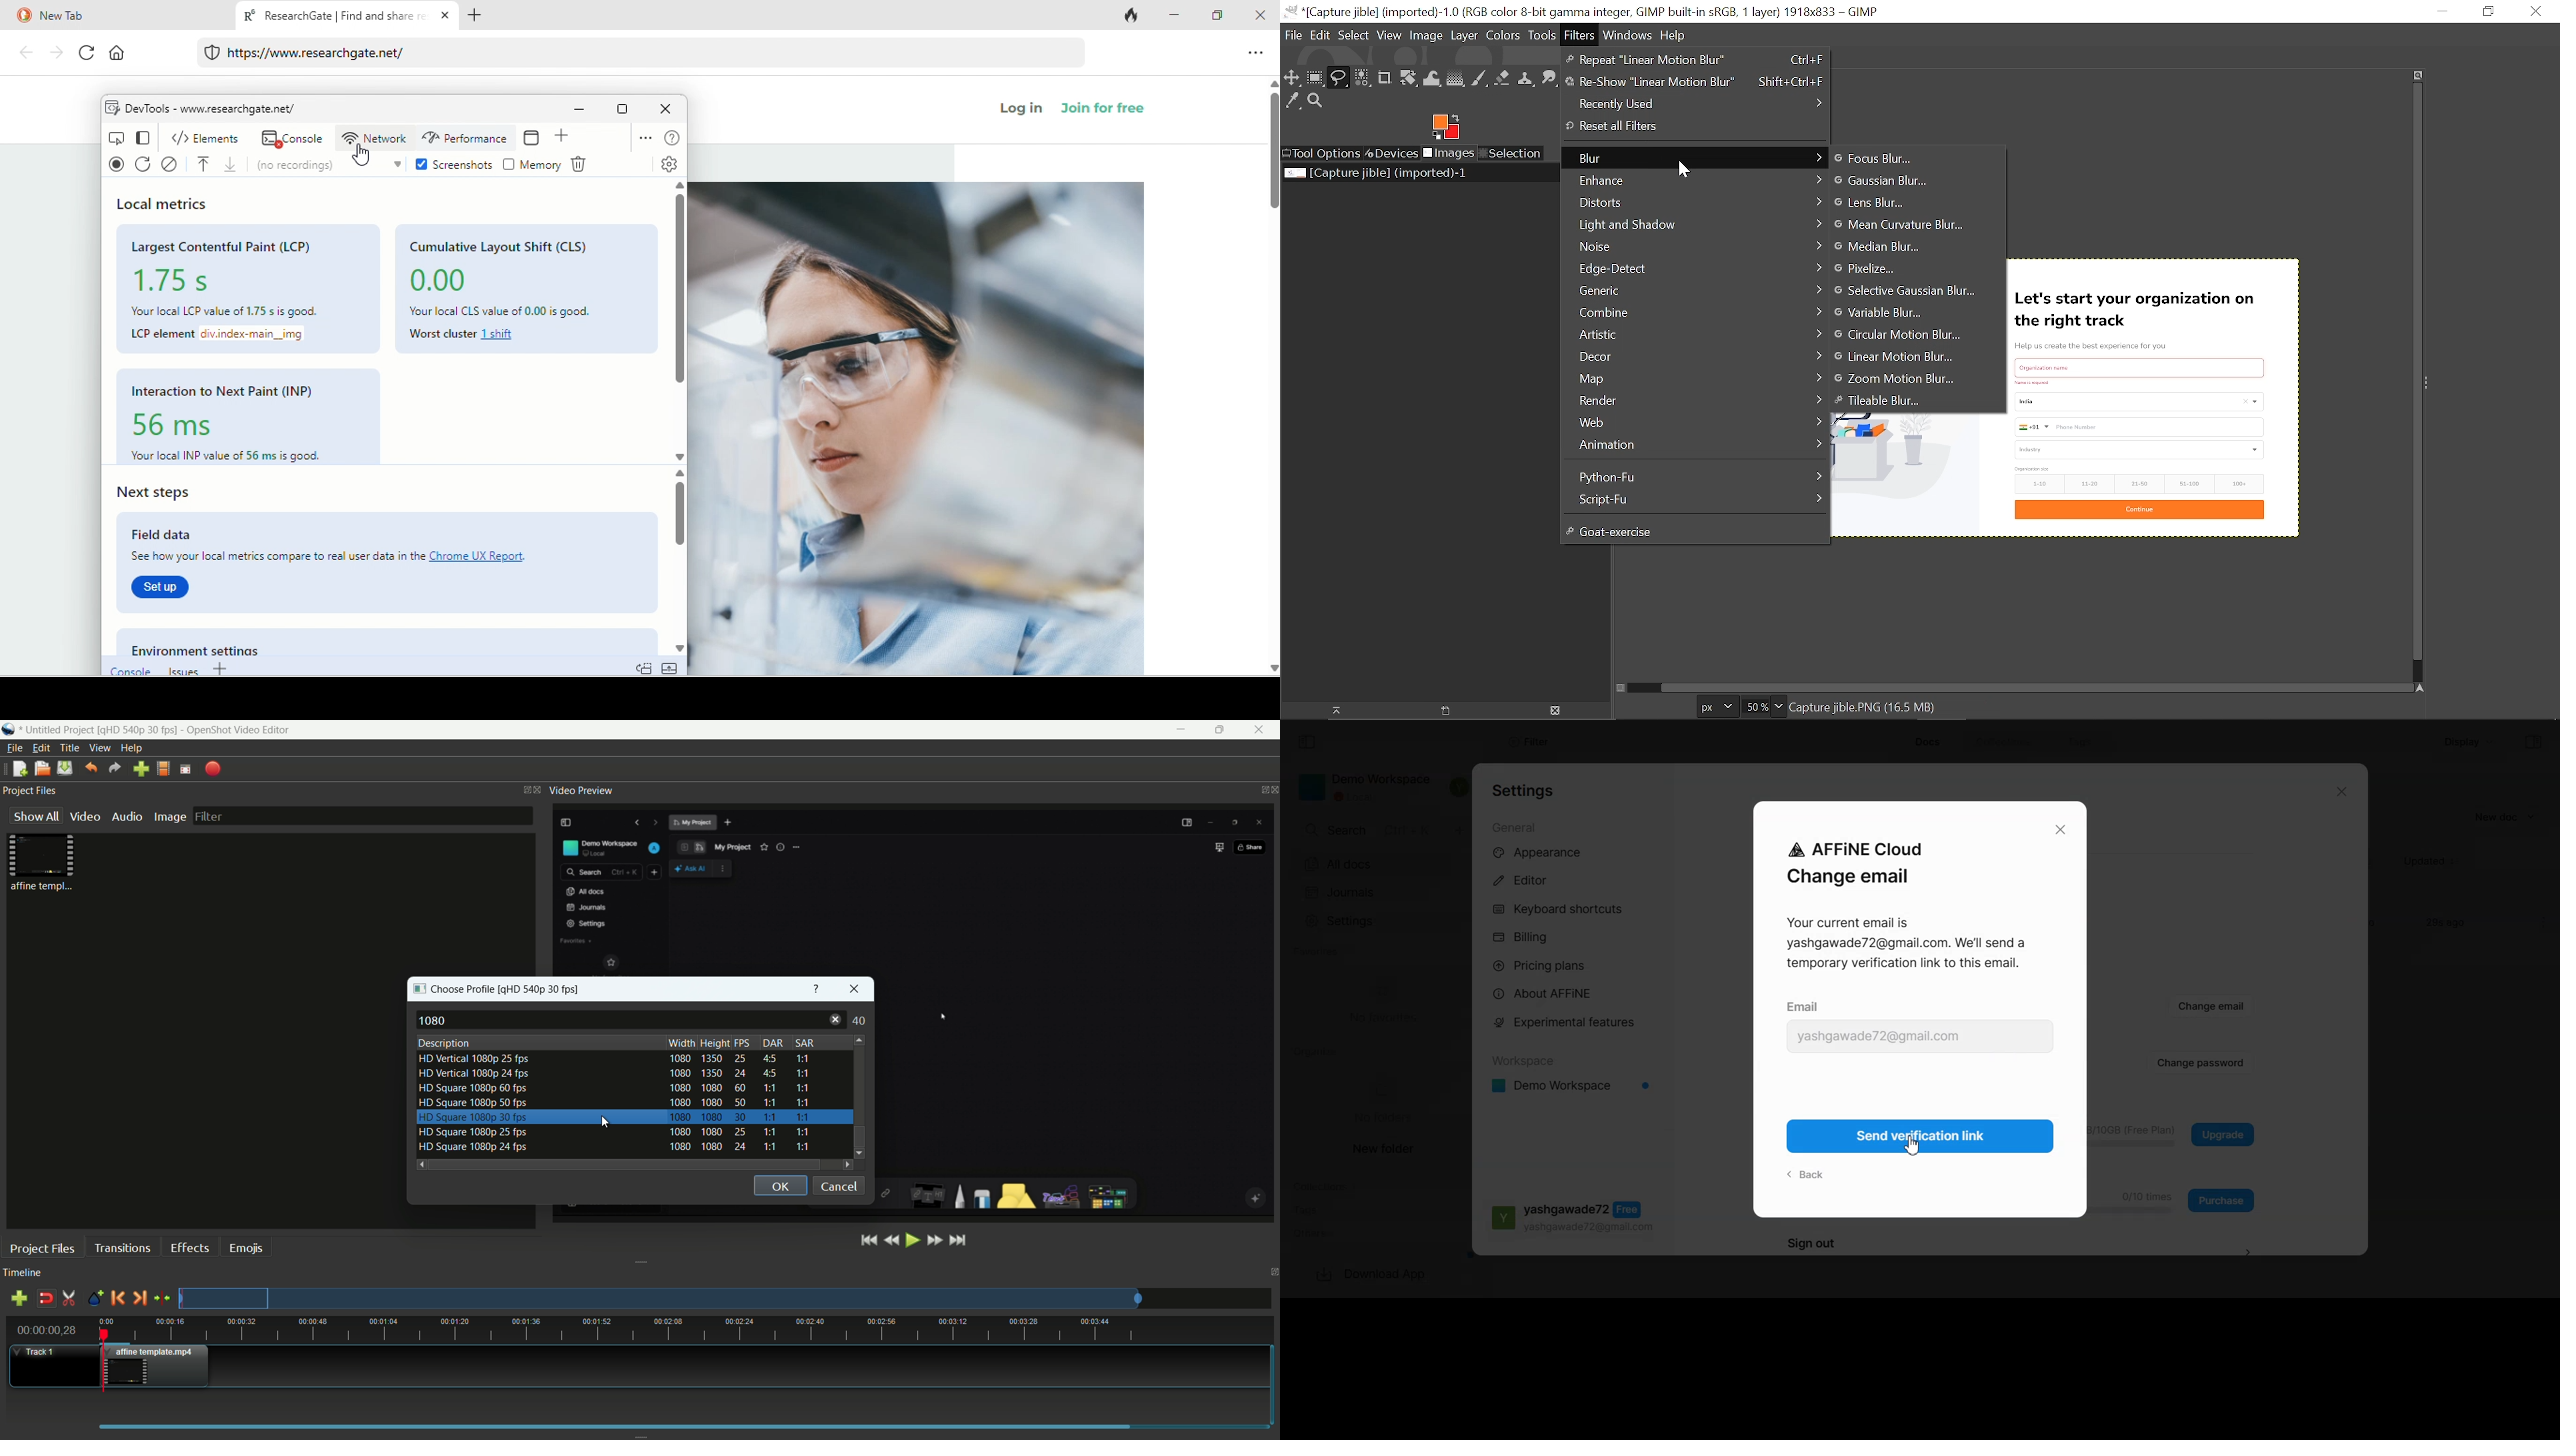 Image resolution: width=2576 pixels, height=1456 pixels. I want to click on new tab, so click(114, 16).